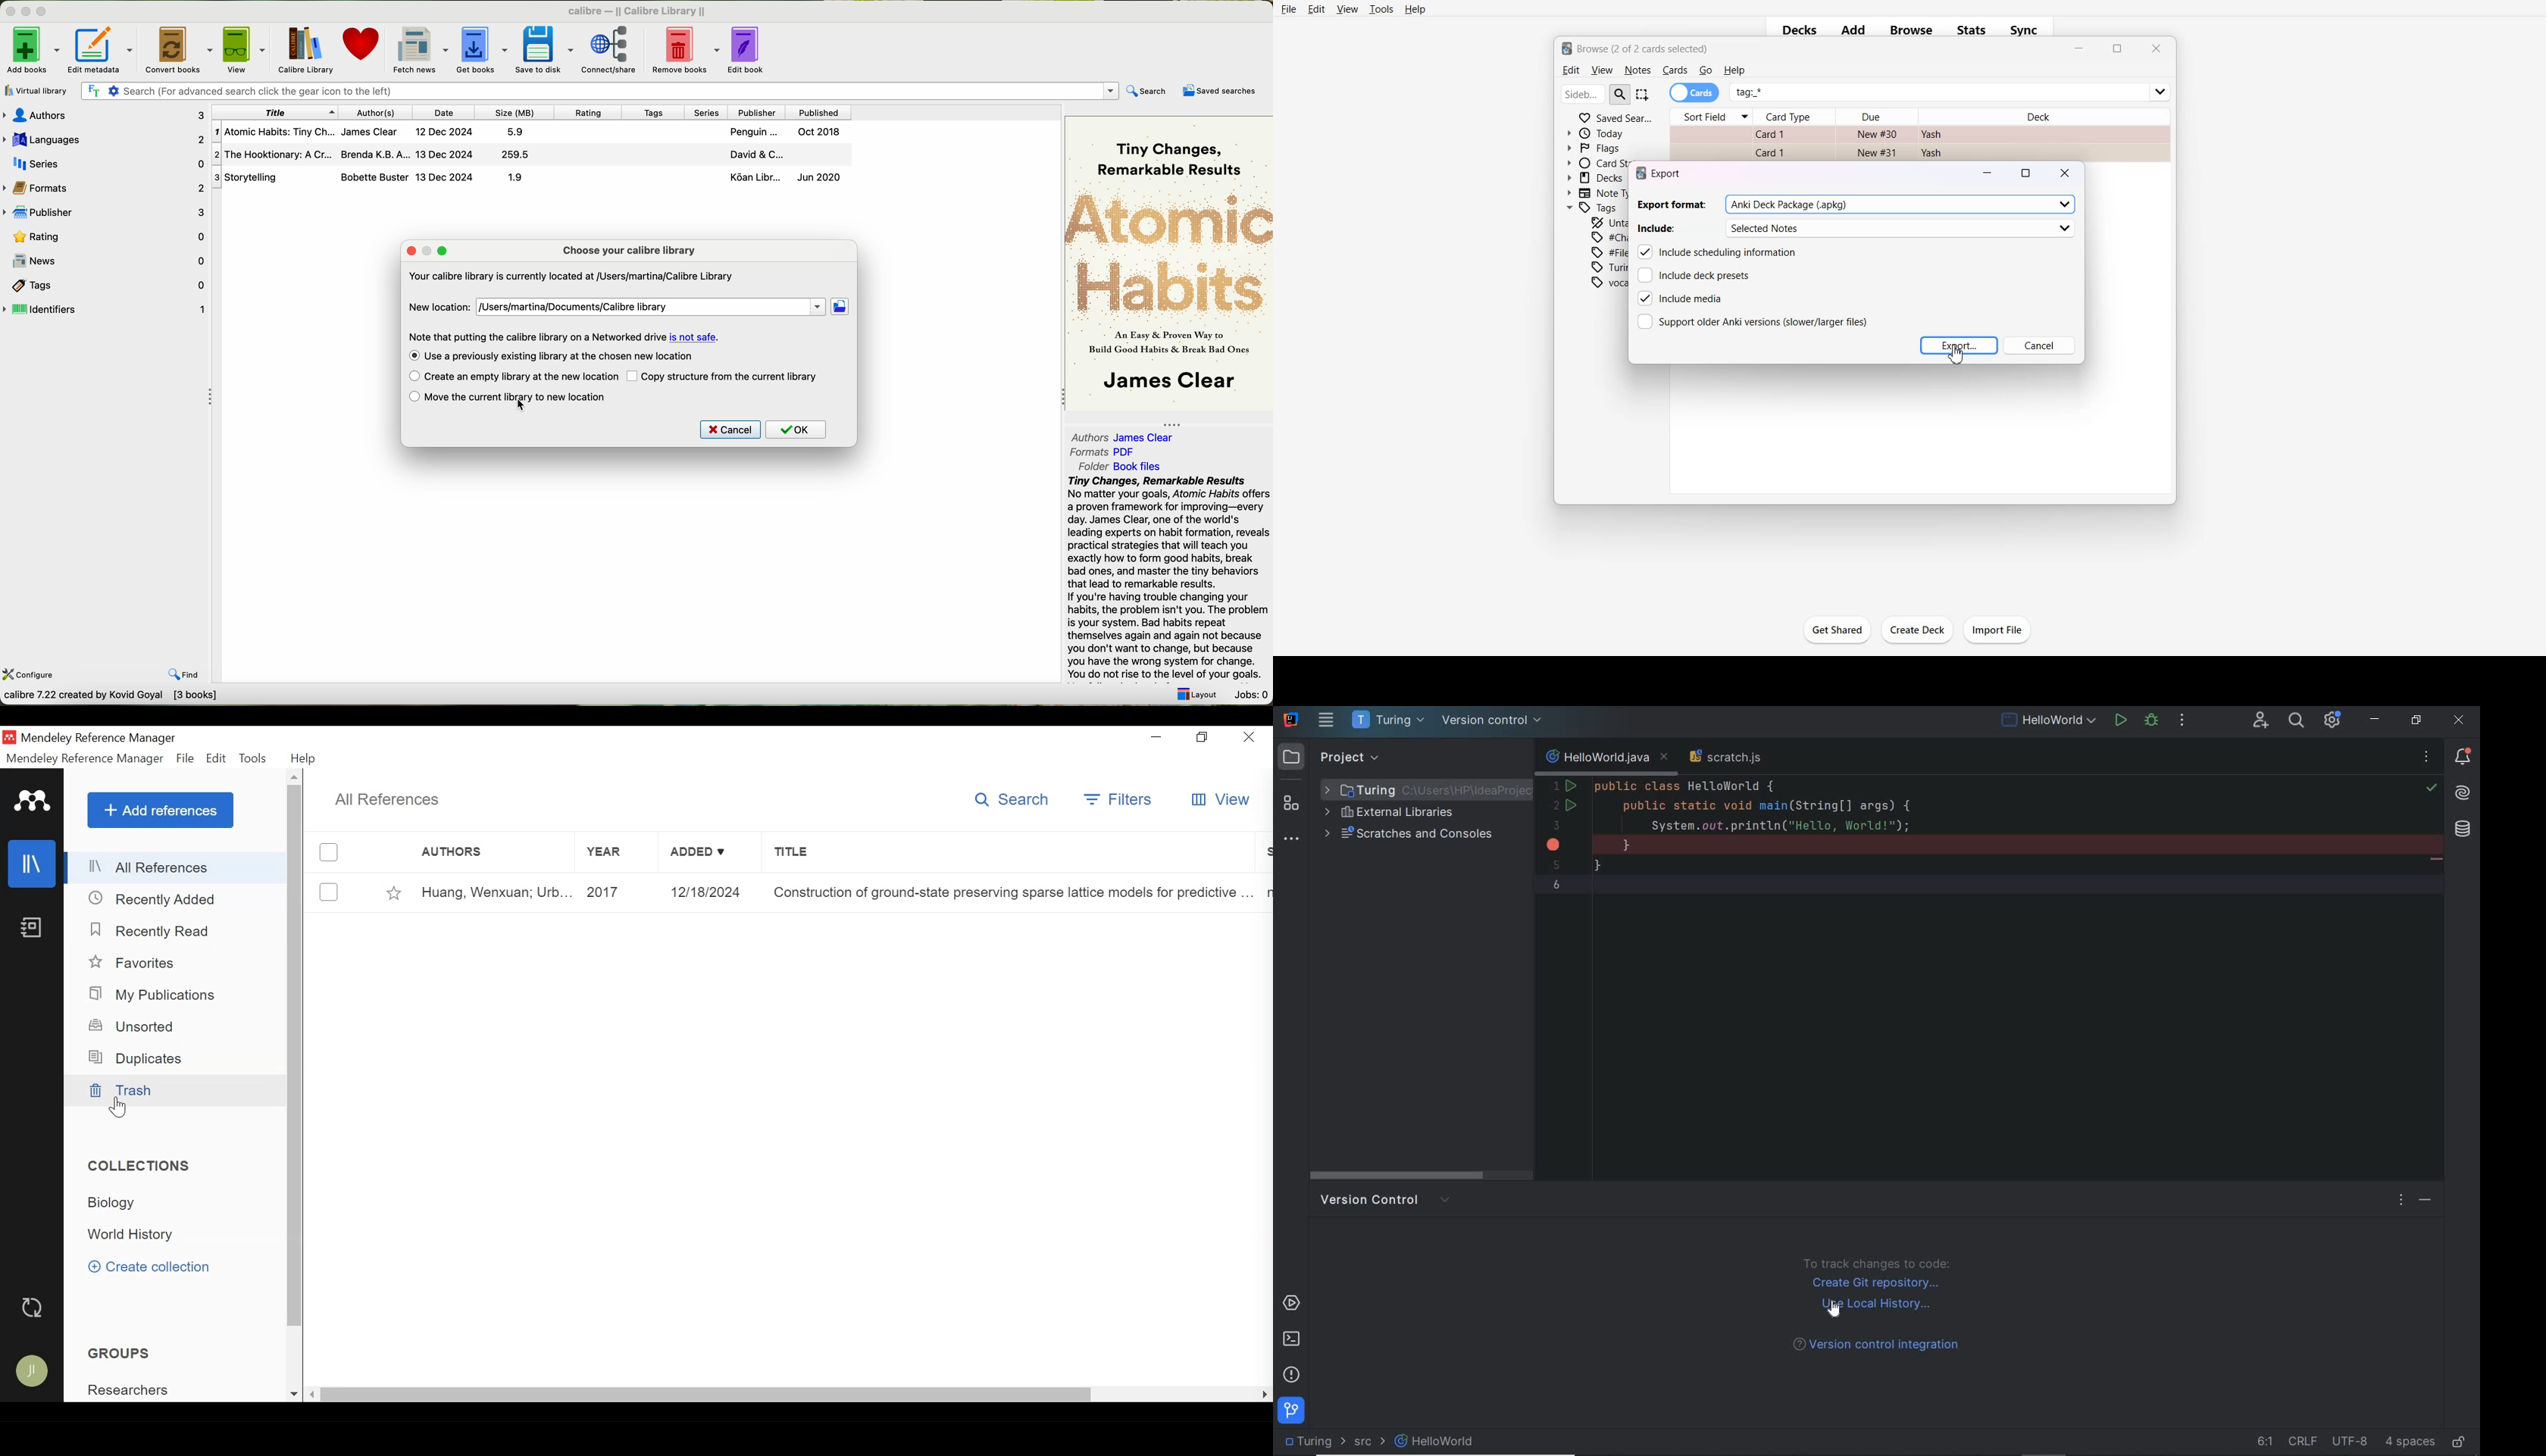 Image resolution: width=2548 pixels, height=1456 pixels. Describe the element at coordinates (1837, 630) in the screenshot. I see `Get Shared` at that location.